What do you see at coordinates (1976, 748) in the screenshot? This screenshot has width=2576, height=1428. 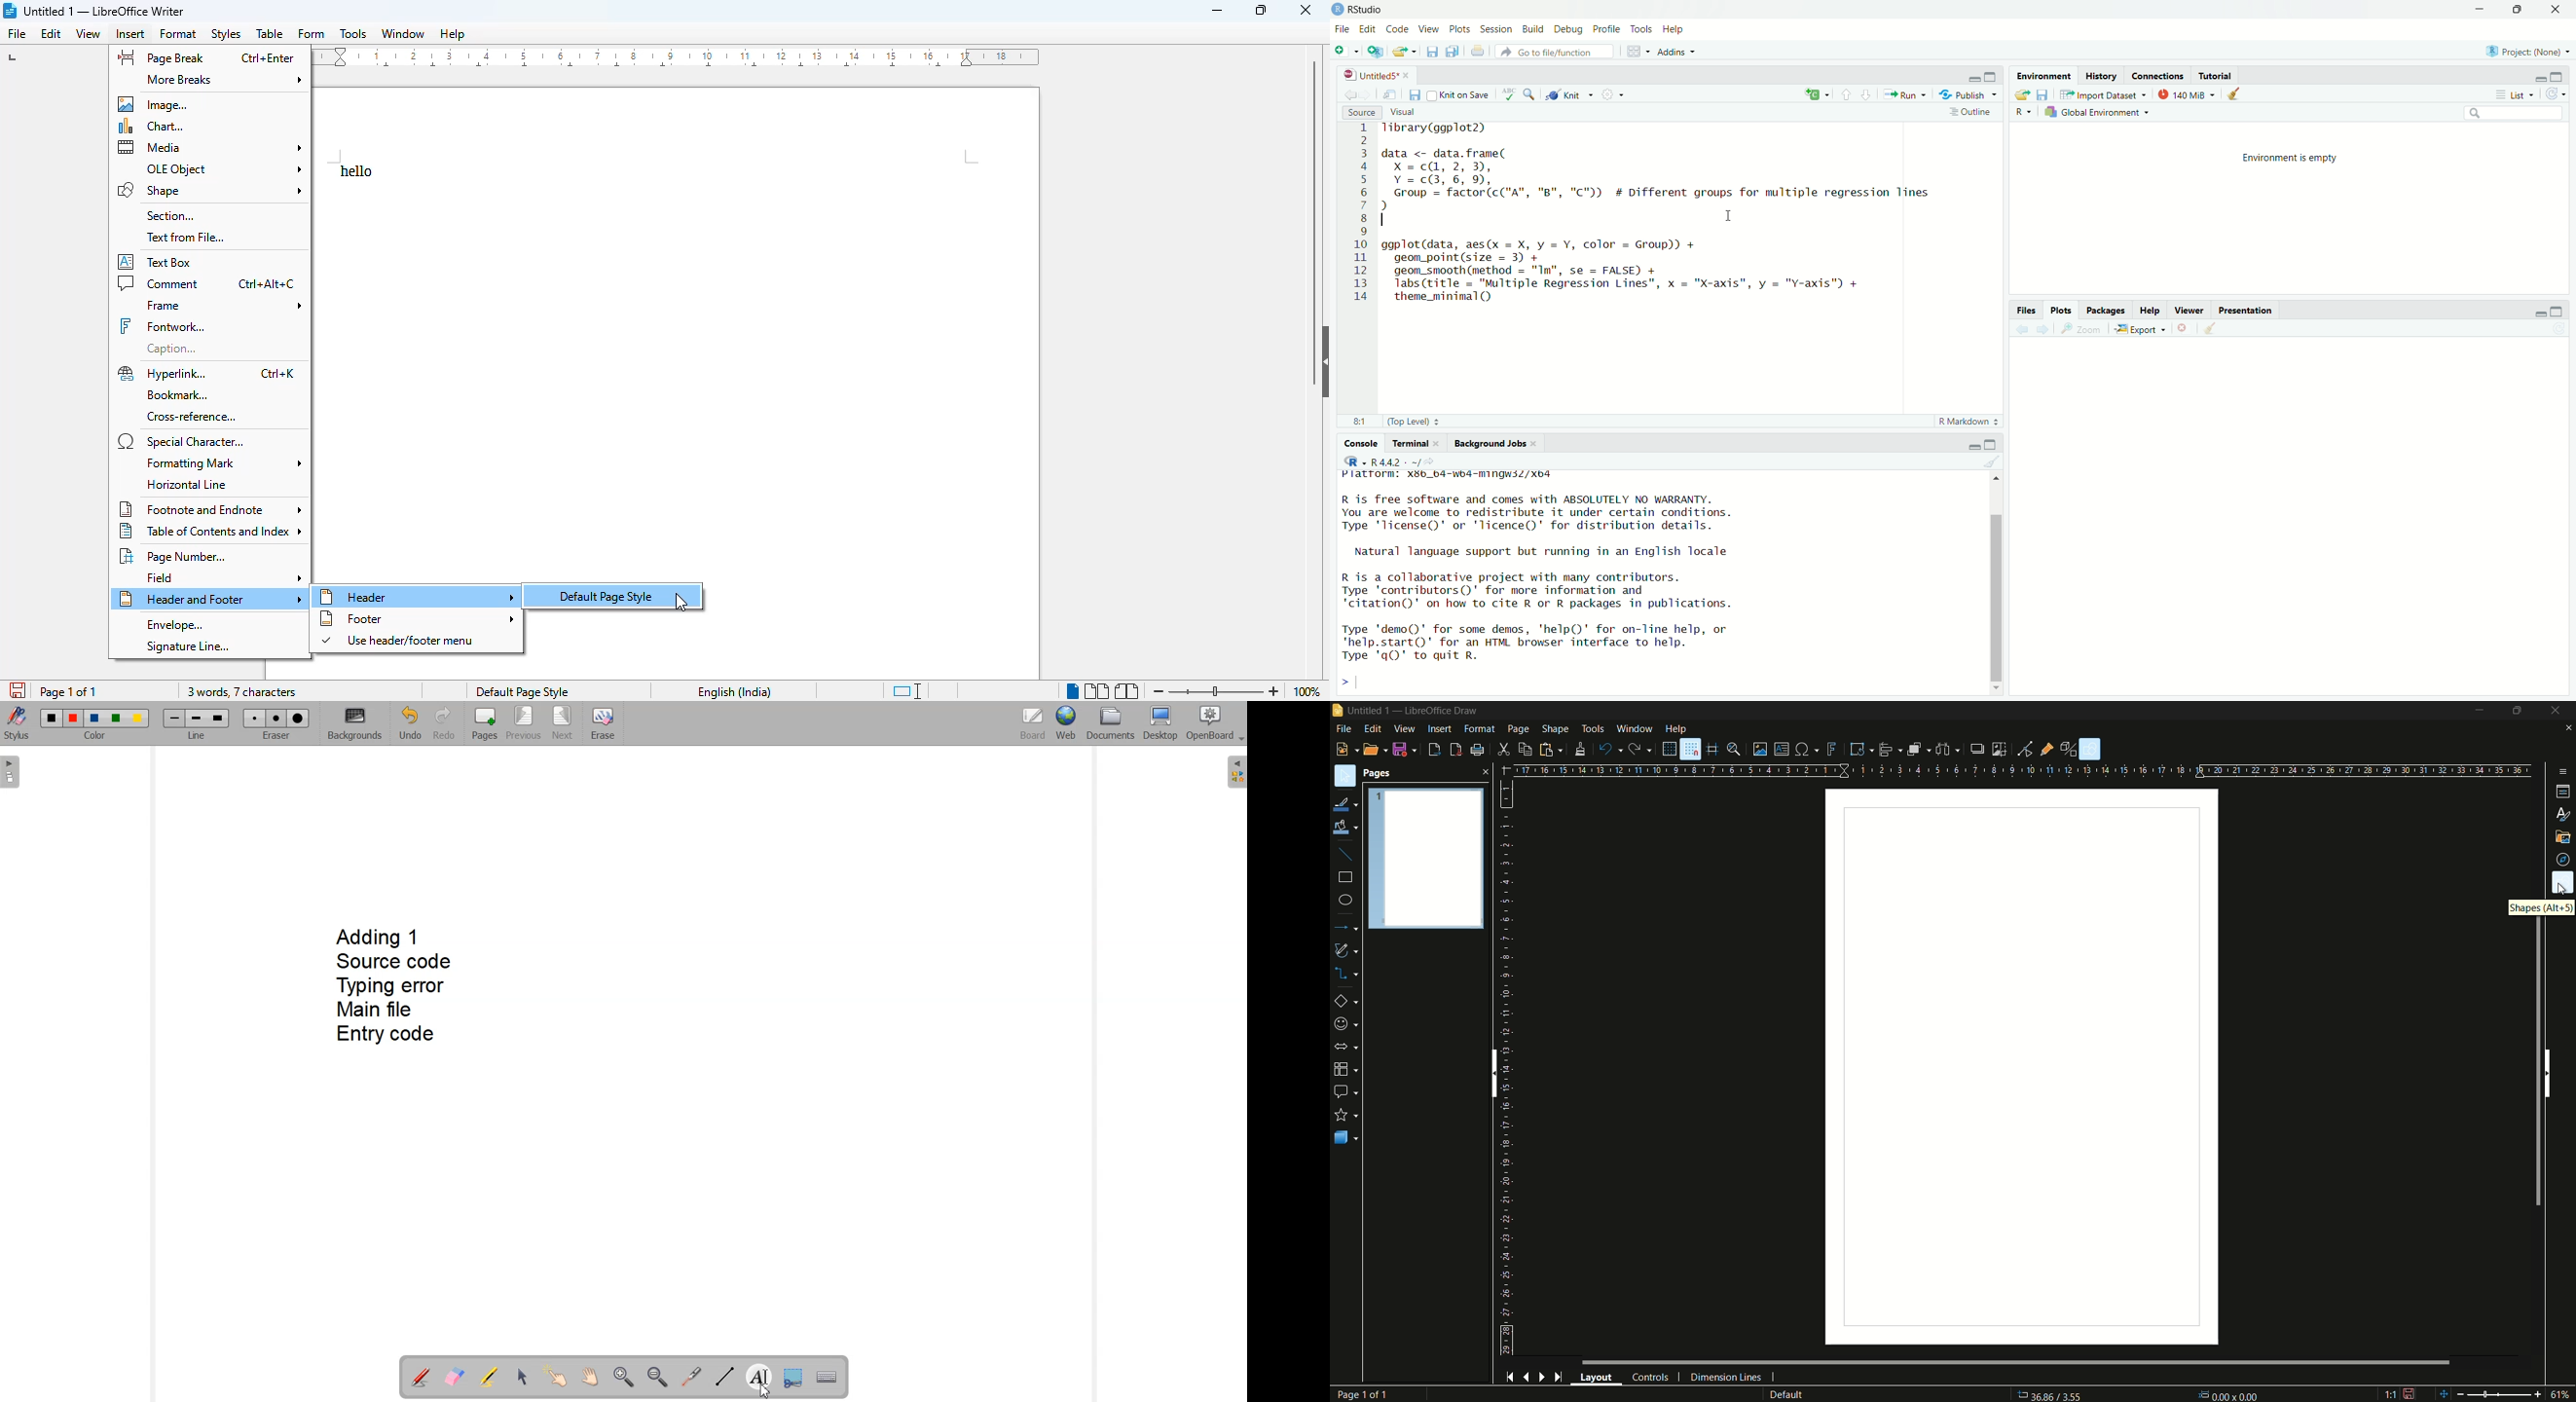 I see `shadow` at bounding box center [1976, 748].